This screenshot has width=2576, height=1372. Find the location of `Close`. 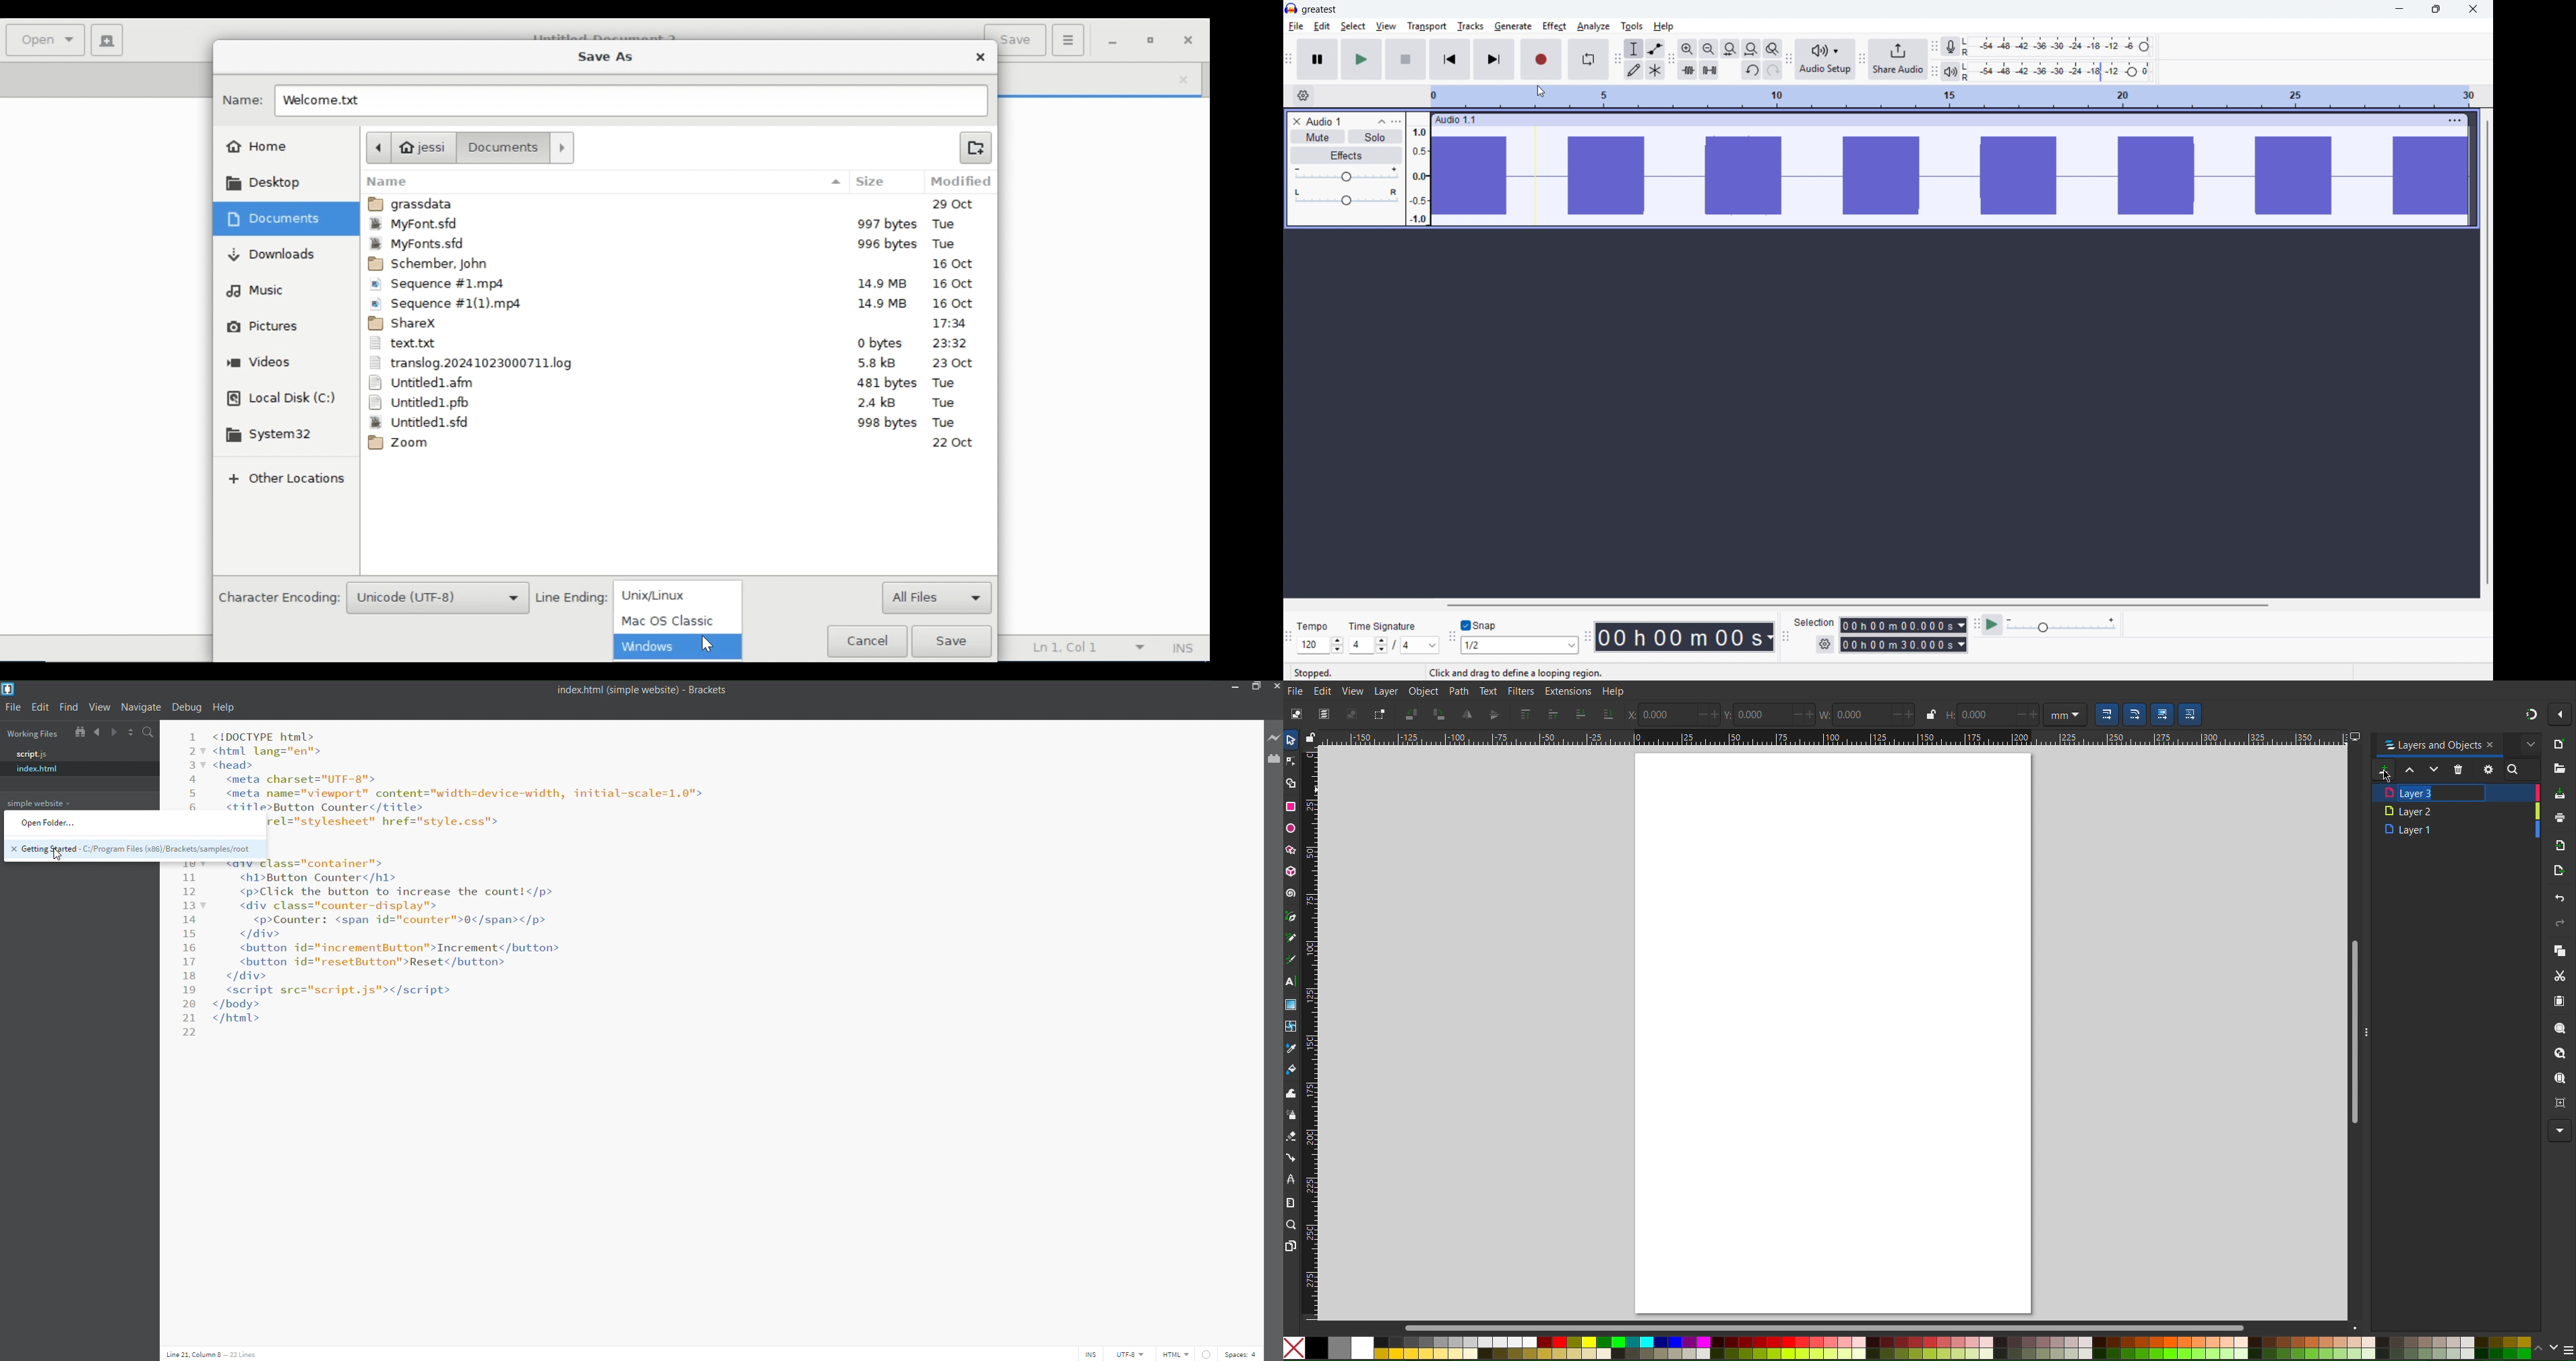

Close is located at coordinates (1192, 40).